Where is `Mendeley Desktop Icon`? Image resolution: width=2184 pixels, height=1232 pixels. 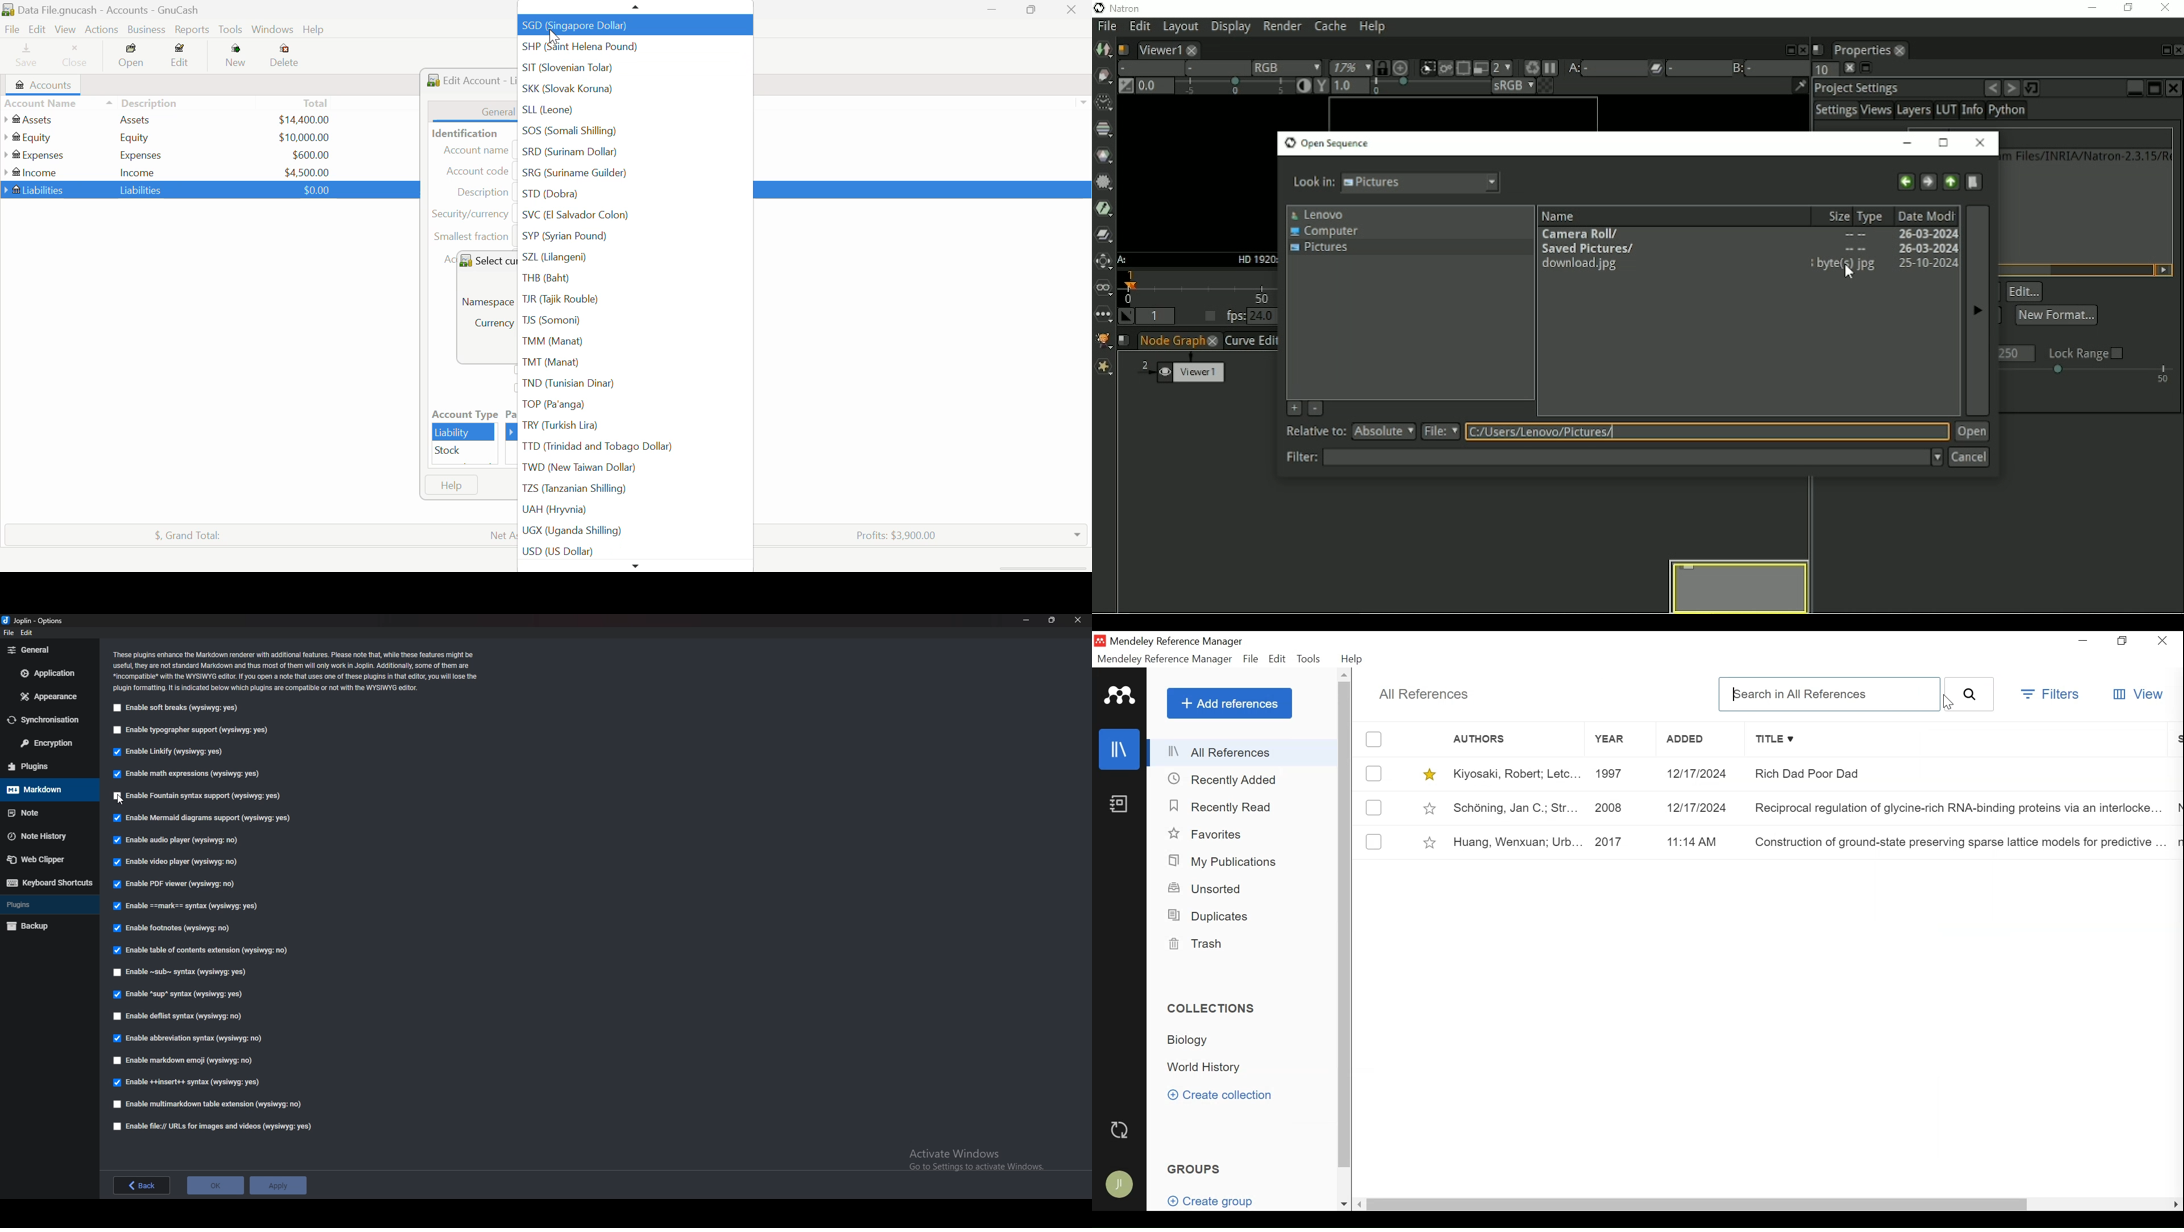 Mendeley Desktop Icon is located at coordinates (1101, 641).